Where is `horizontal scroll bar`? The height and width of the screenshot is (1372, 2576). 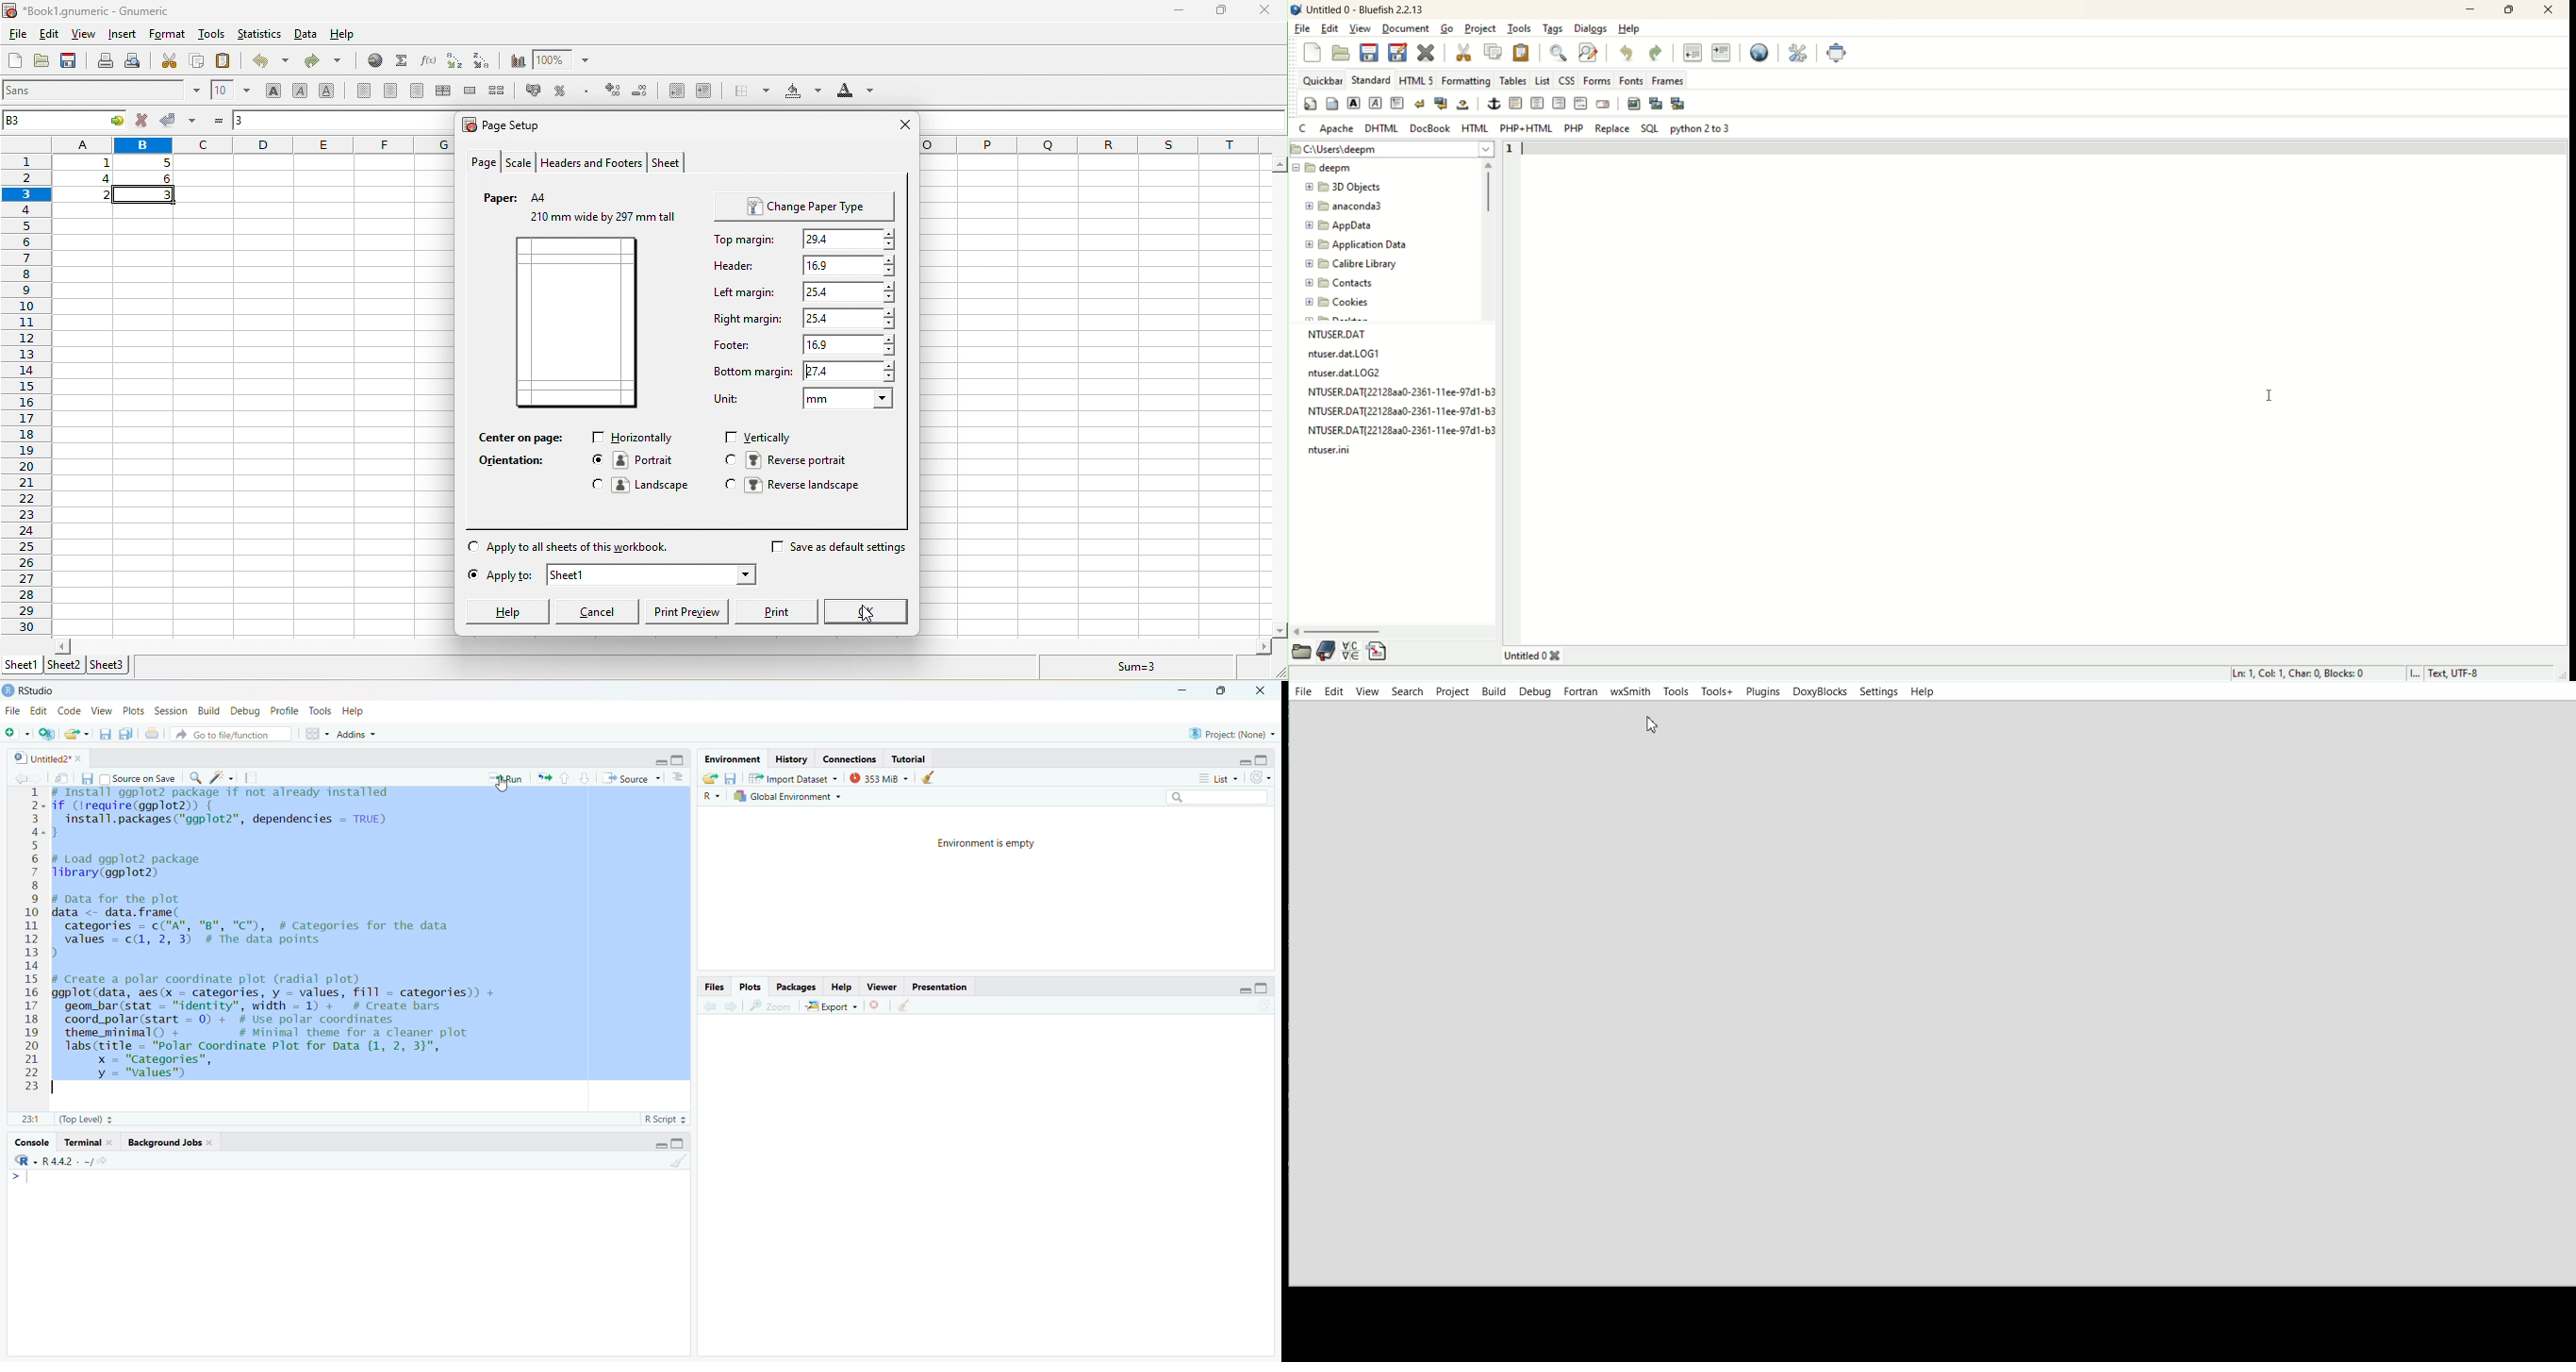 horizontal scroll bar is located at coordinates (660, 642).